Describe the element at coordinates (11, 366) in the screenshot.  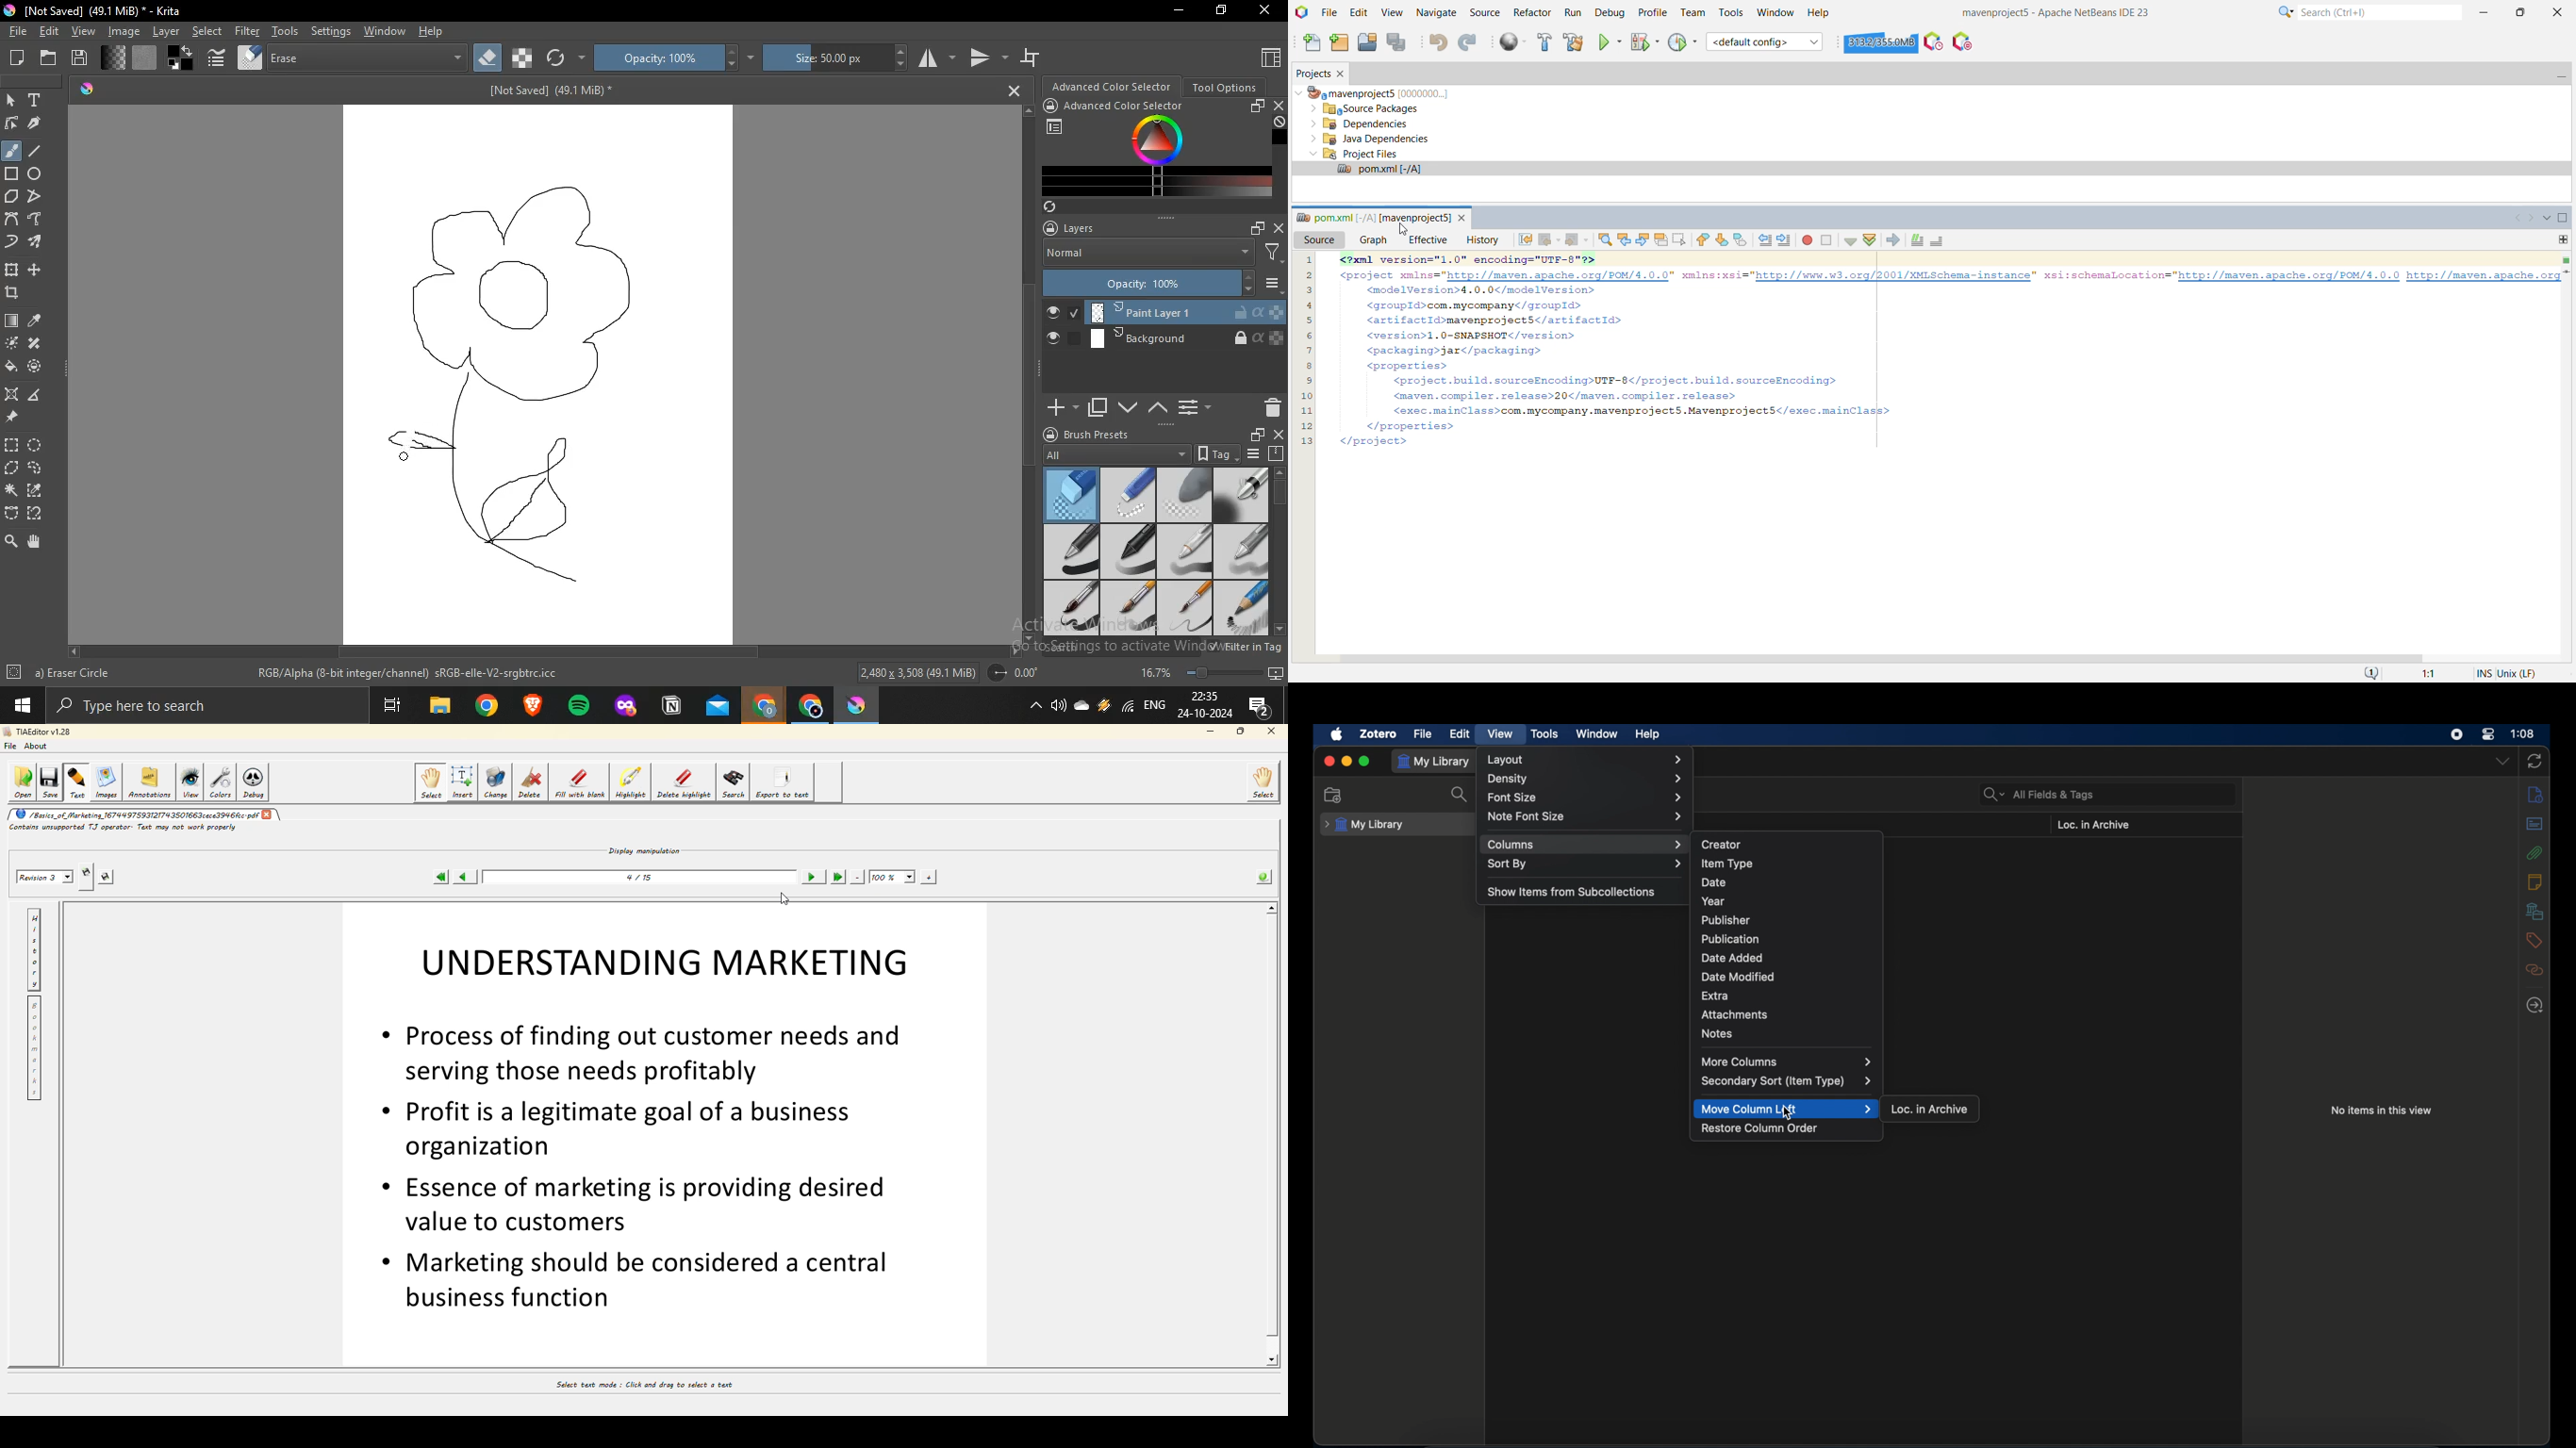
I see `fill selection` at that location.